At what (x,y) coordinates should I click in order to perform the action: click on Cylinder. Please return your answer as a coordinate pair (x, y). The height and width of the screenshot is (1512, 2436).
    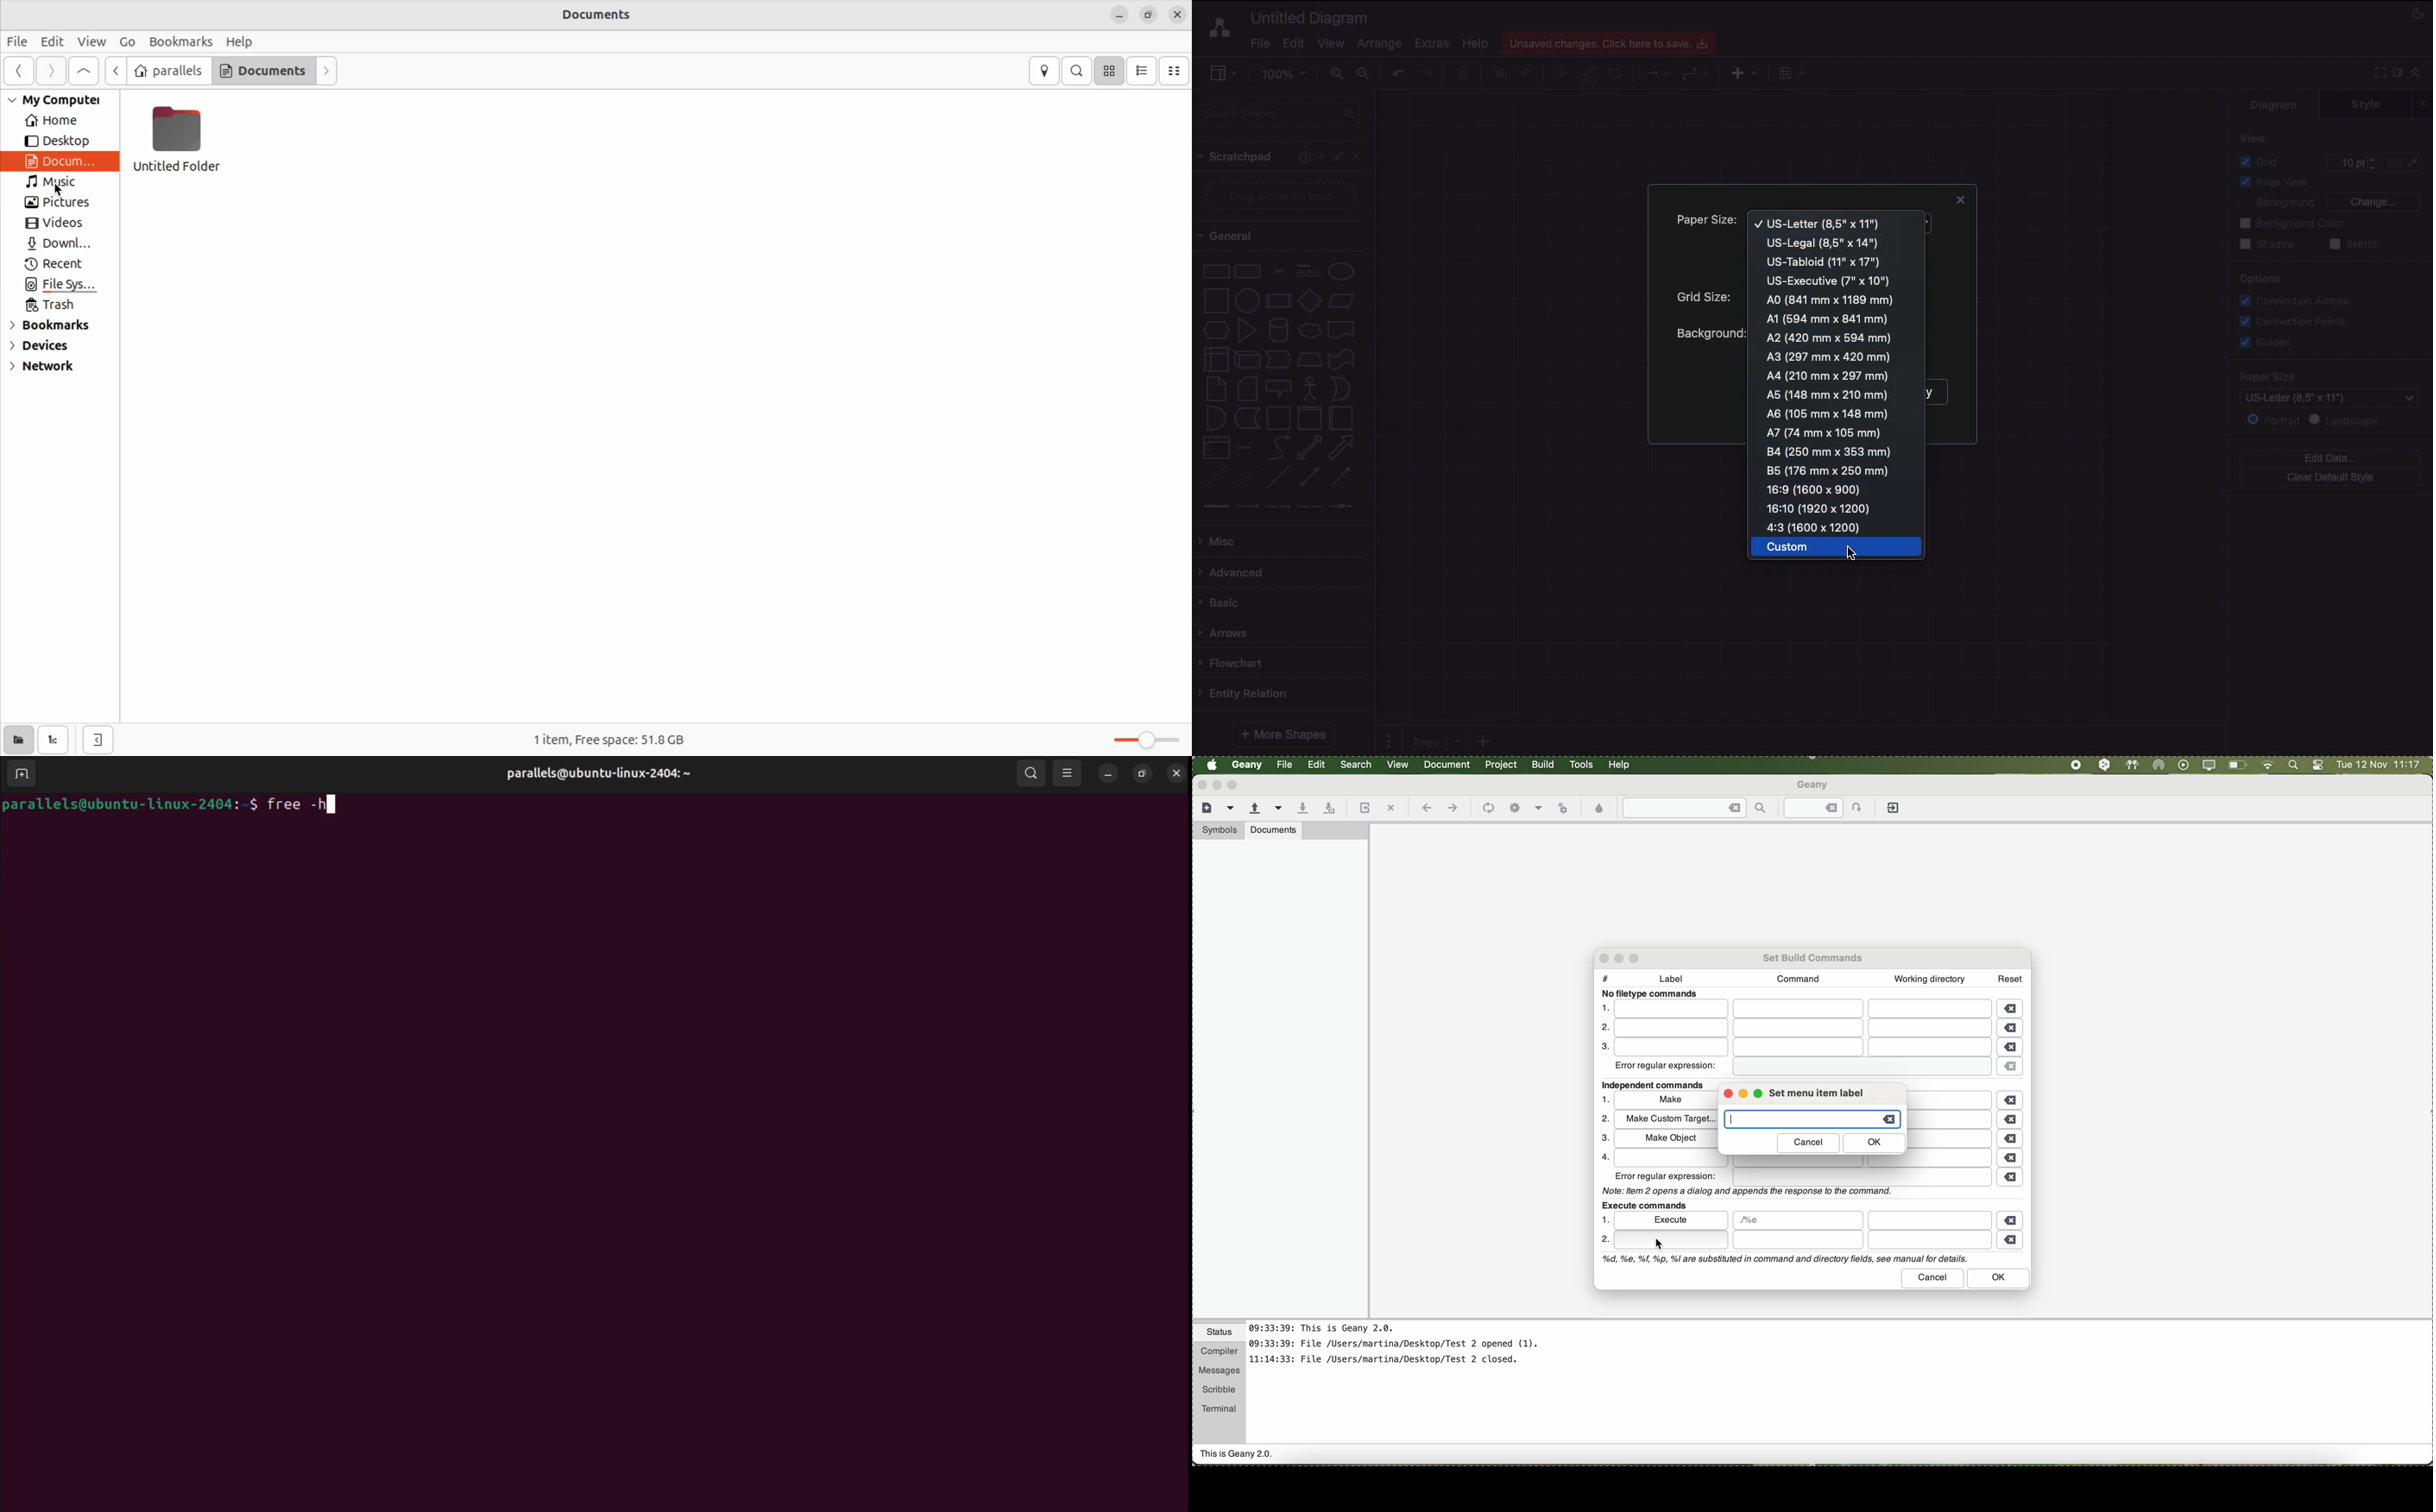
    Looking at the image, I should click on (1278, 331).